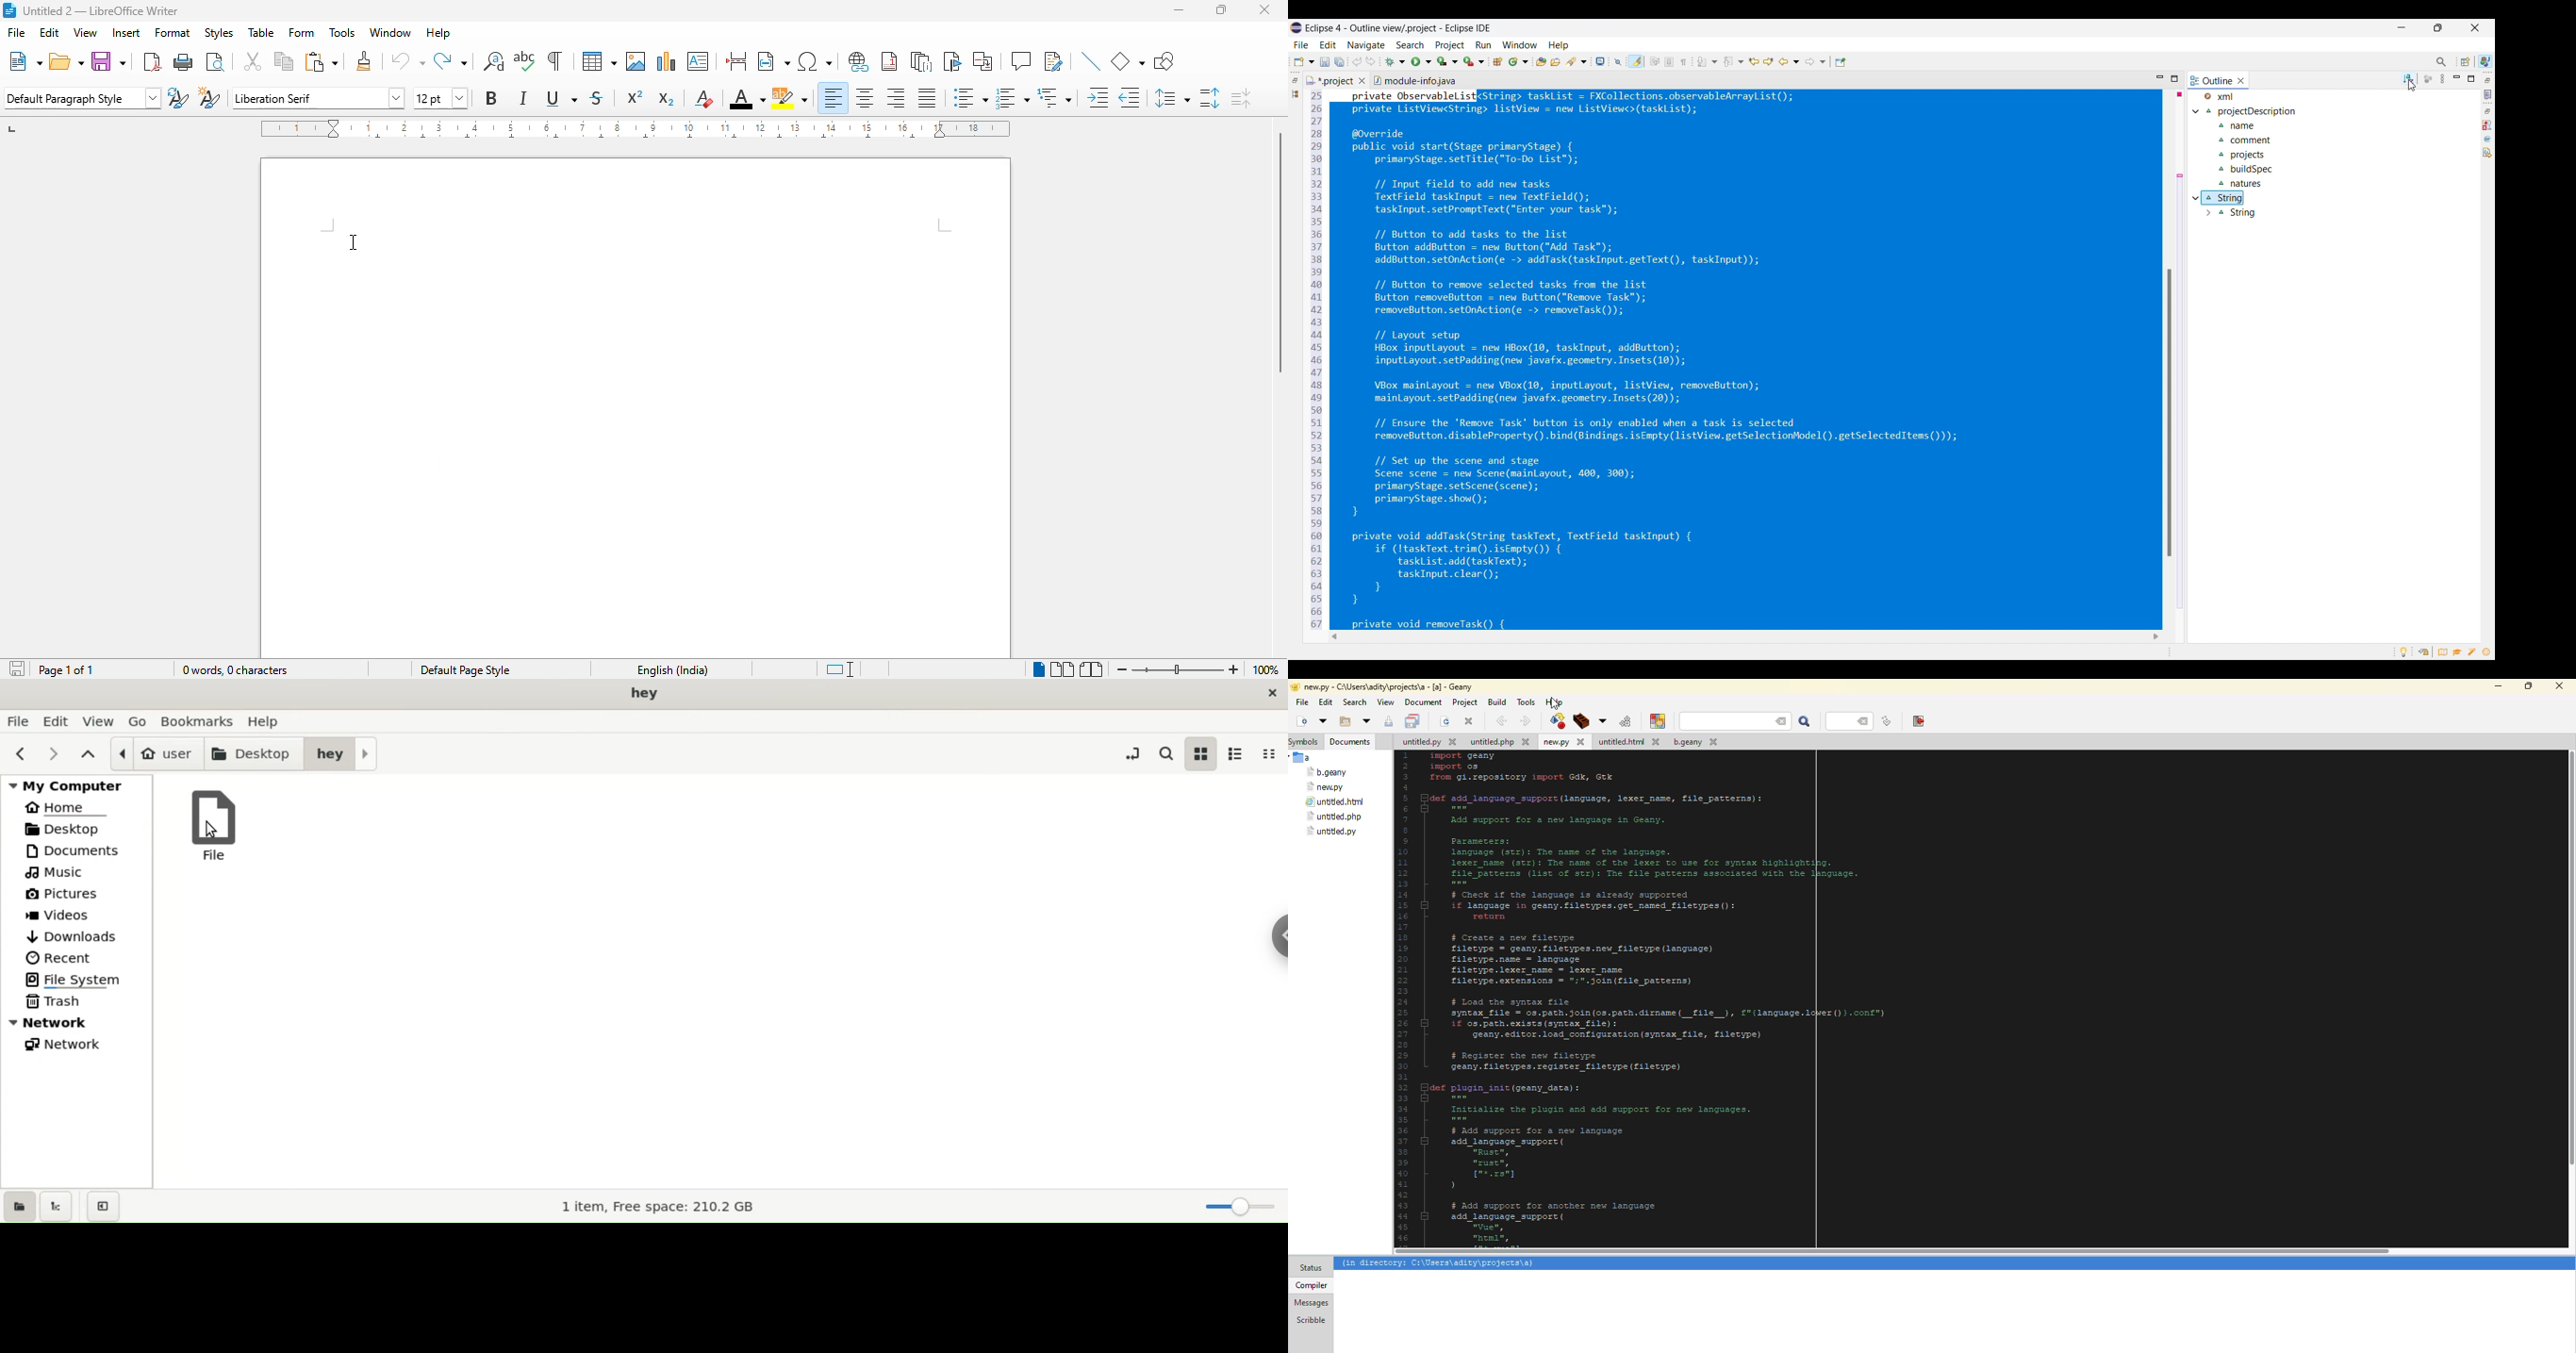 Image resolution: width=2576 pixels, height=1372 pixels. Describe the element at coordinates (105, 1205) in the screenshot. I see `close sidebar` at that location.